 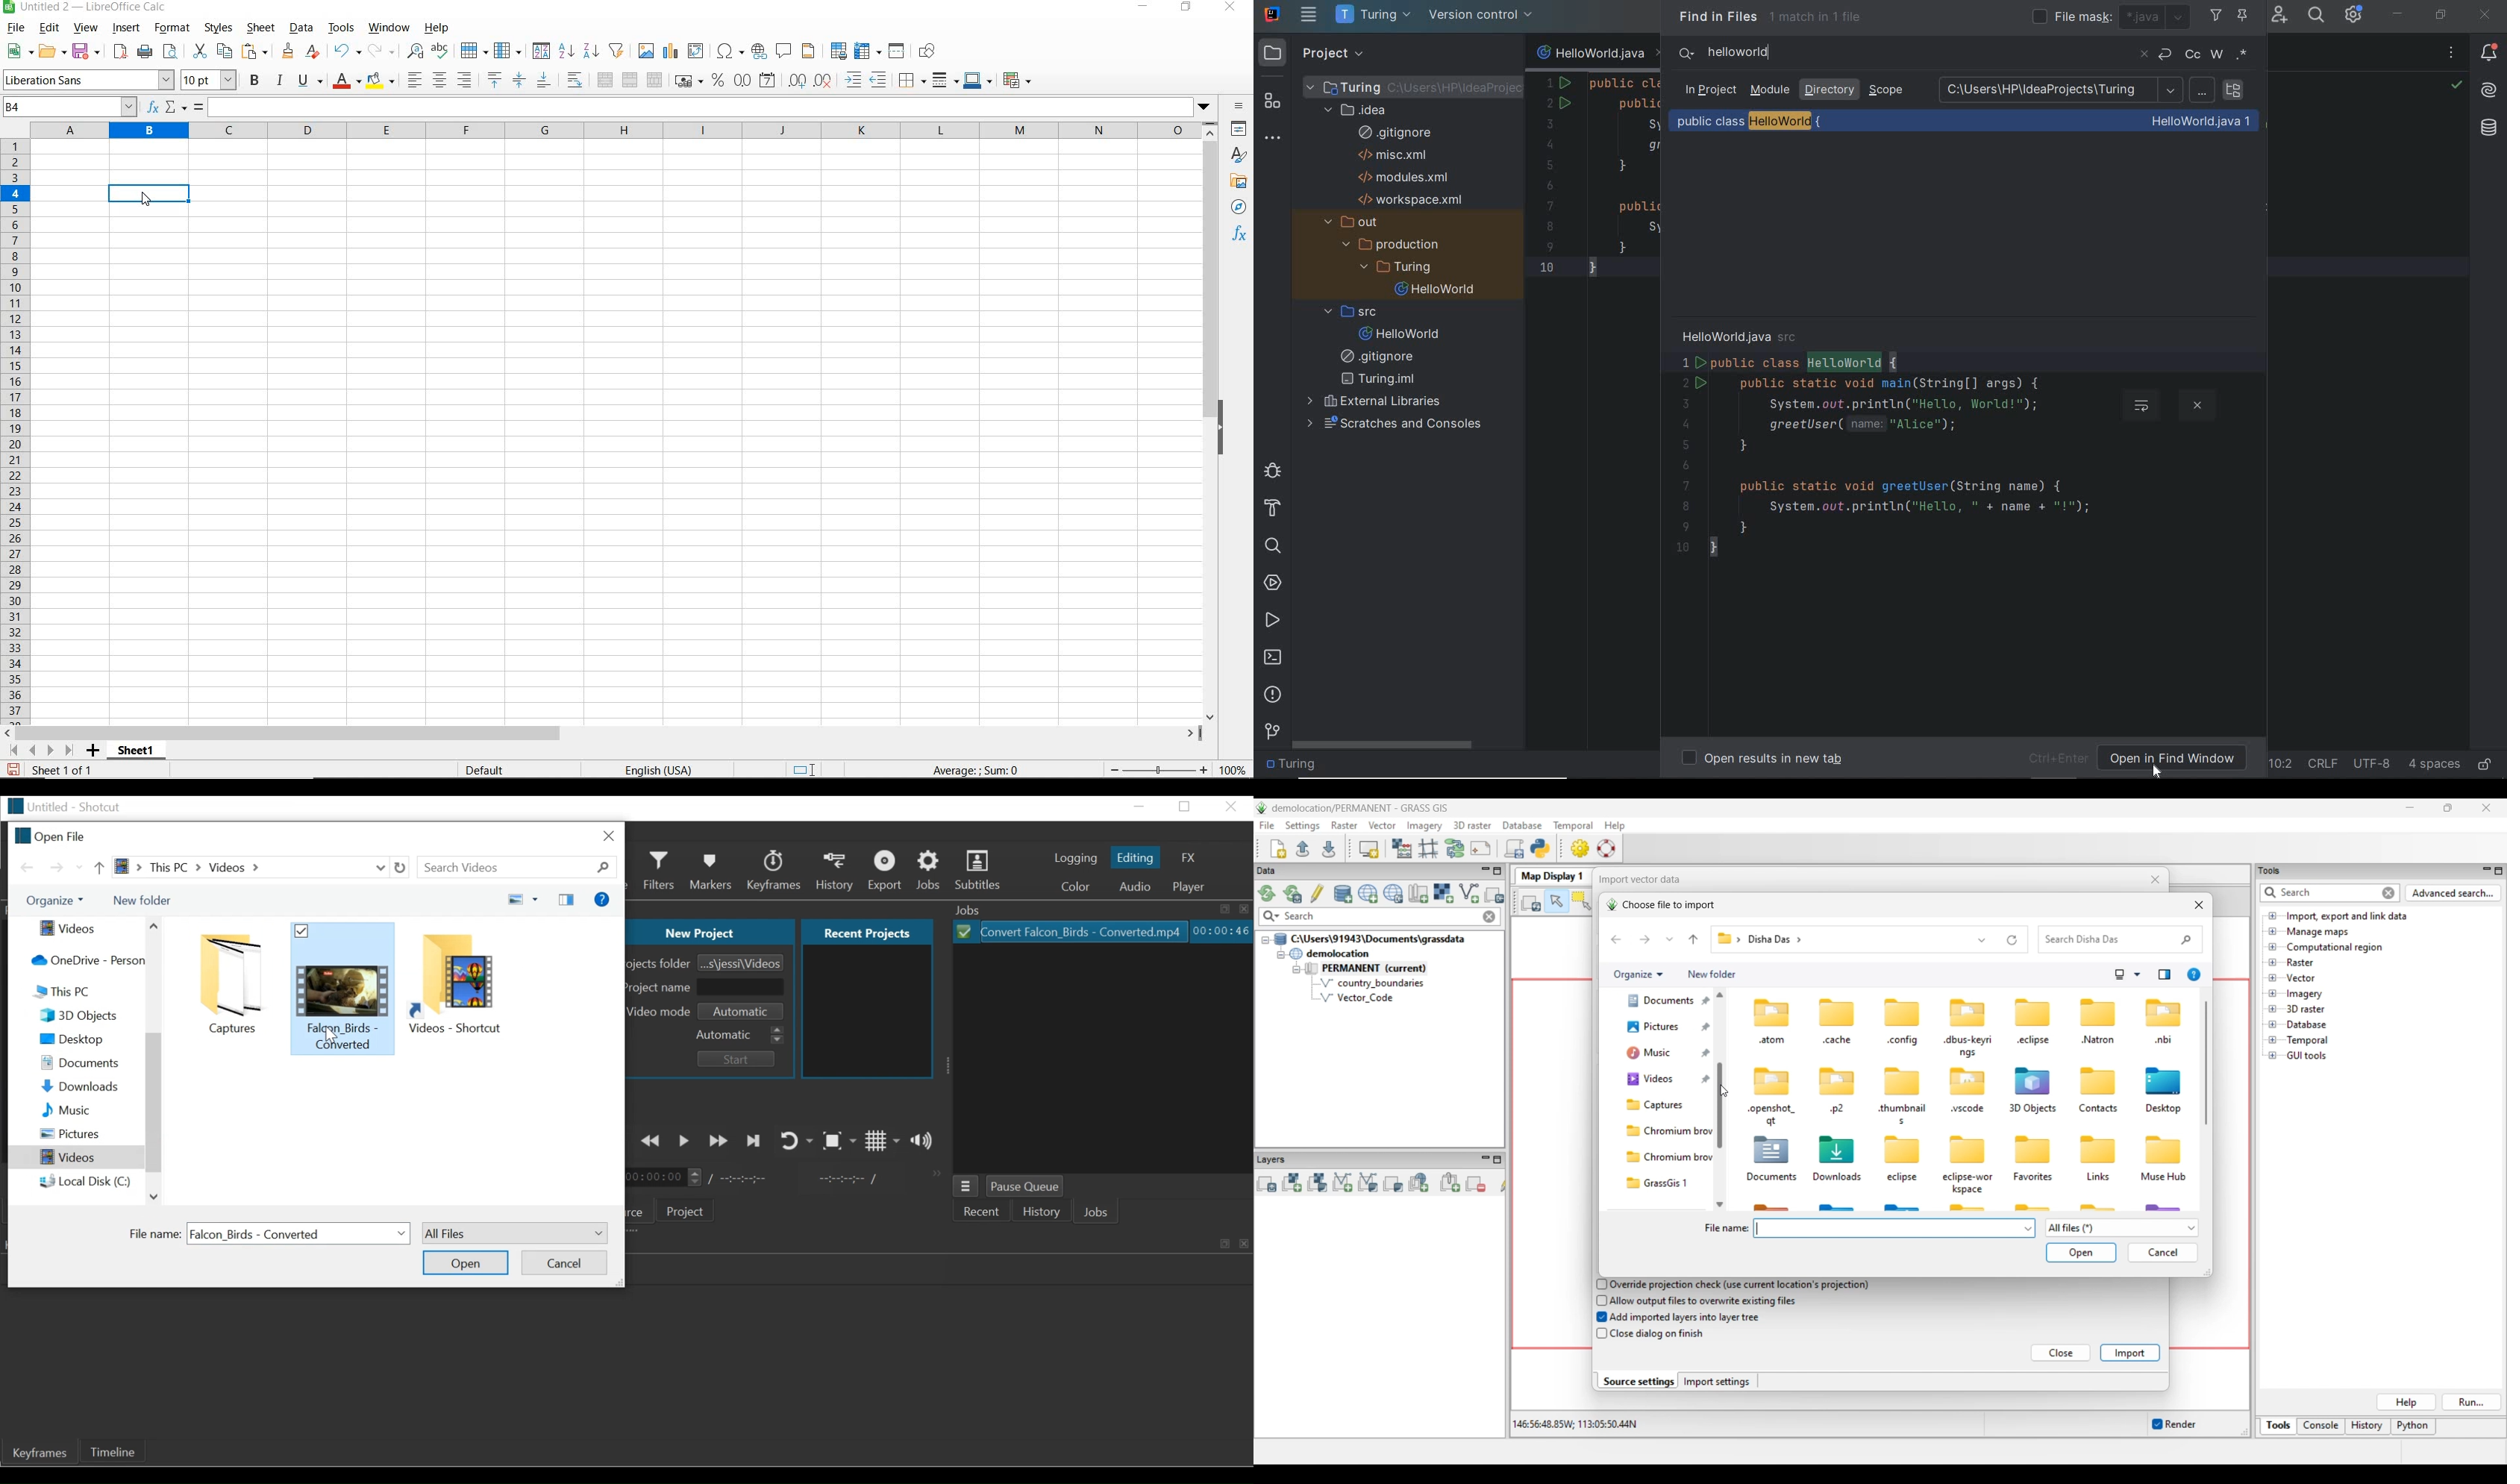 I want to click on Browse Project Folder, so click(x=740, y=962).